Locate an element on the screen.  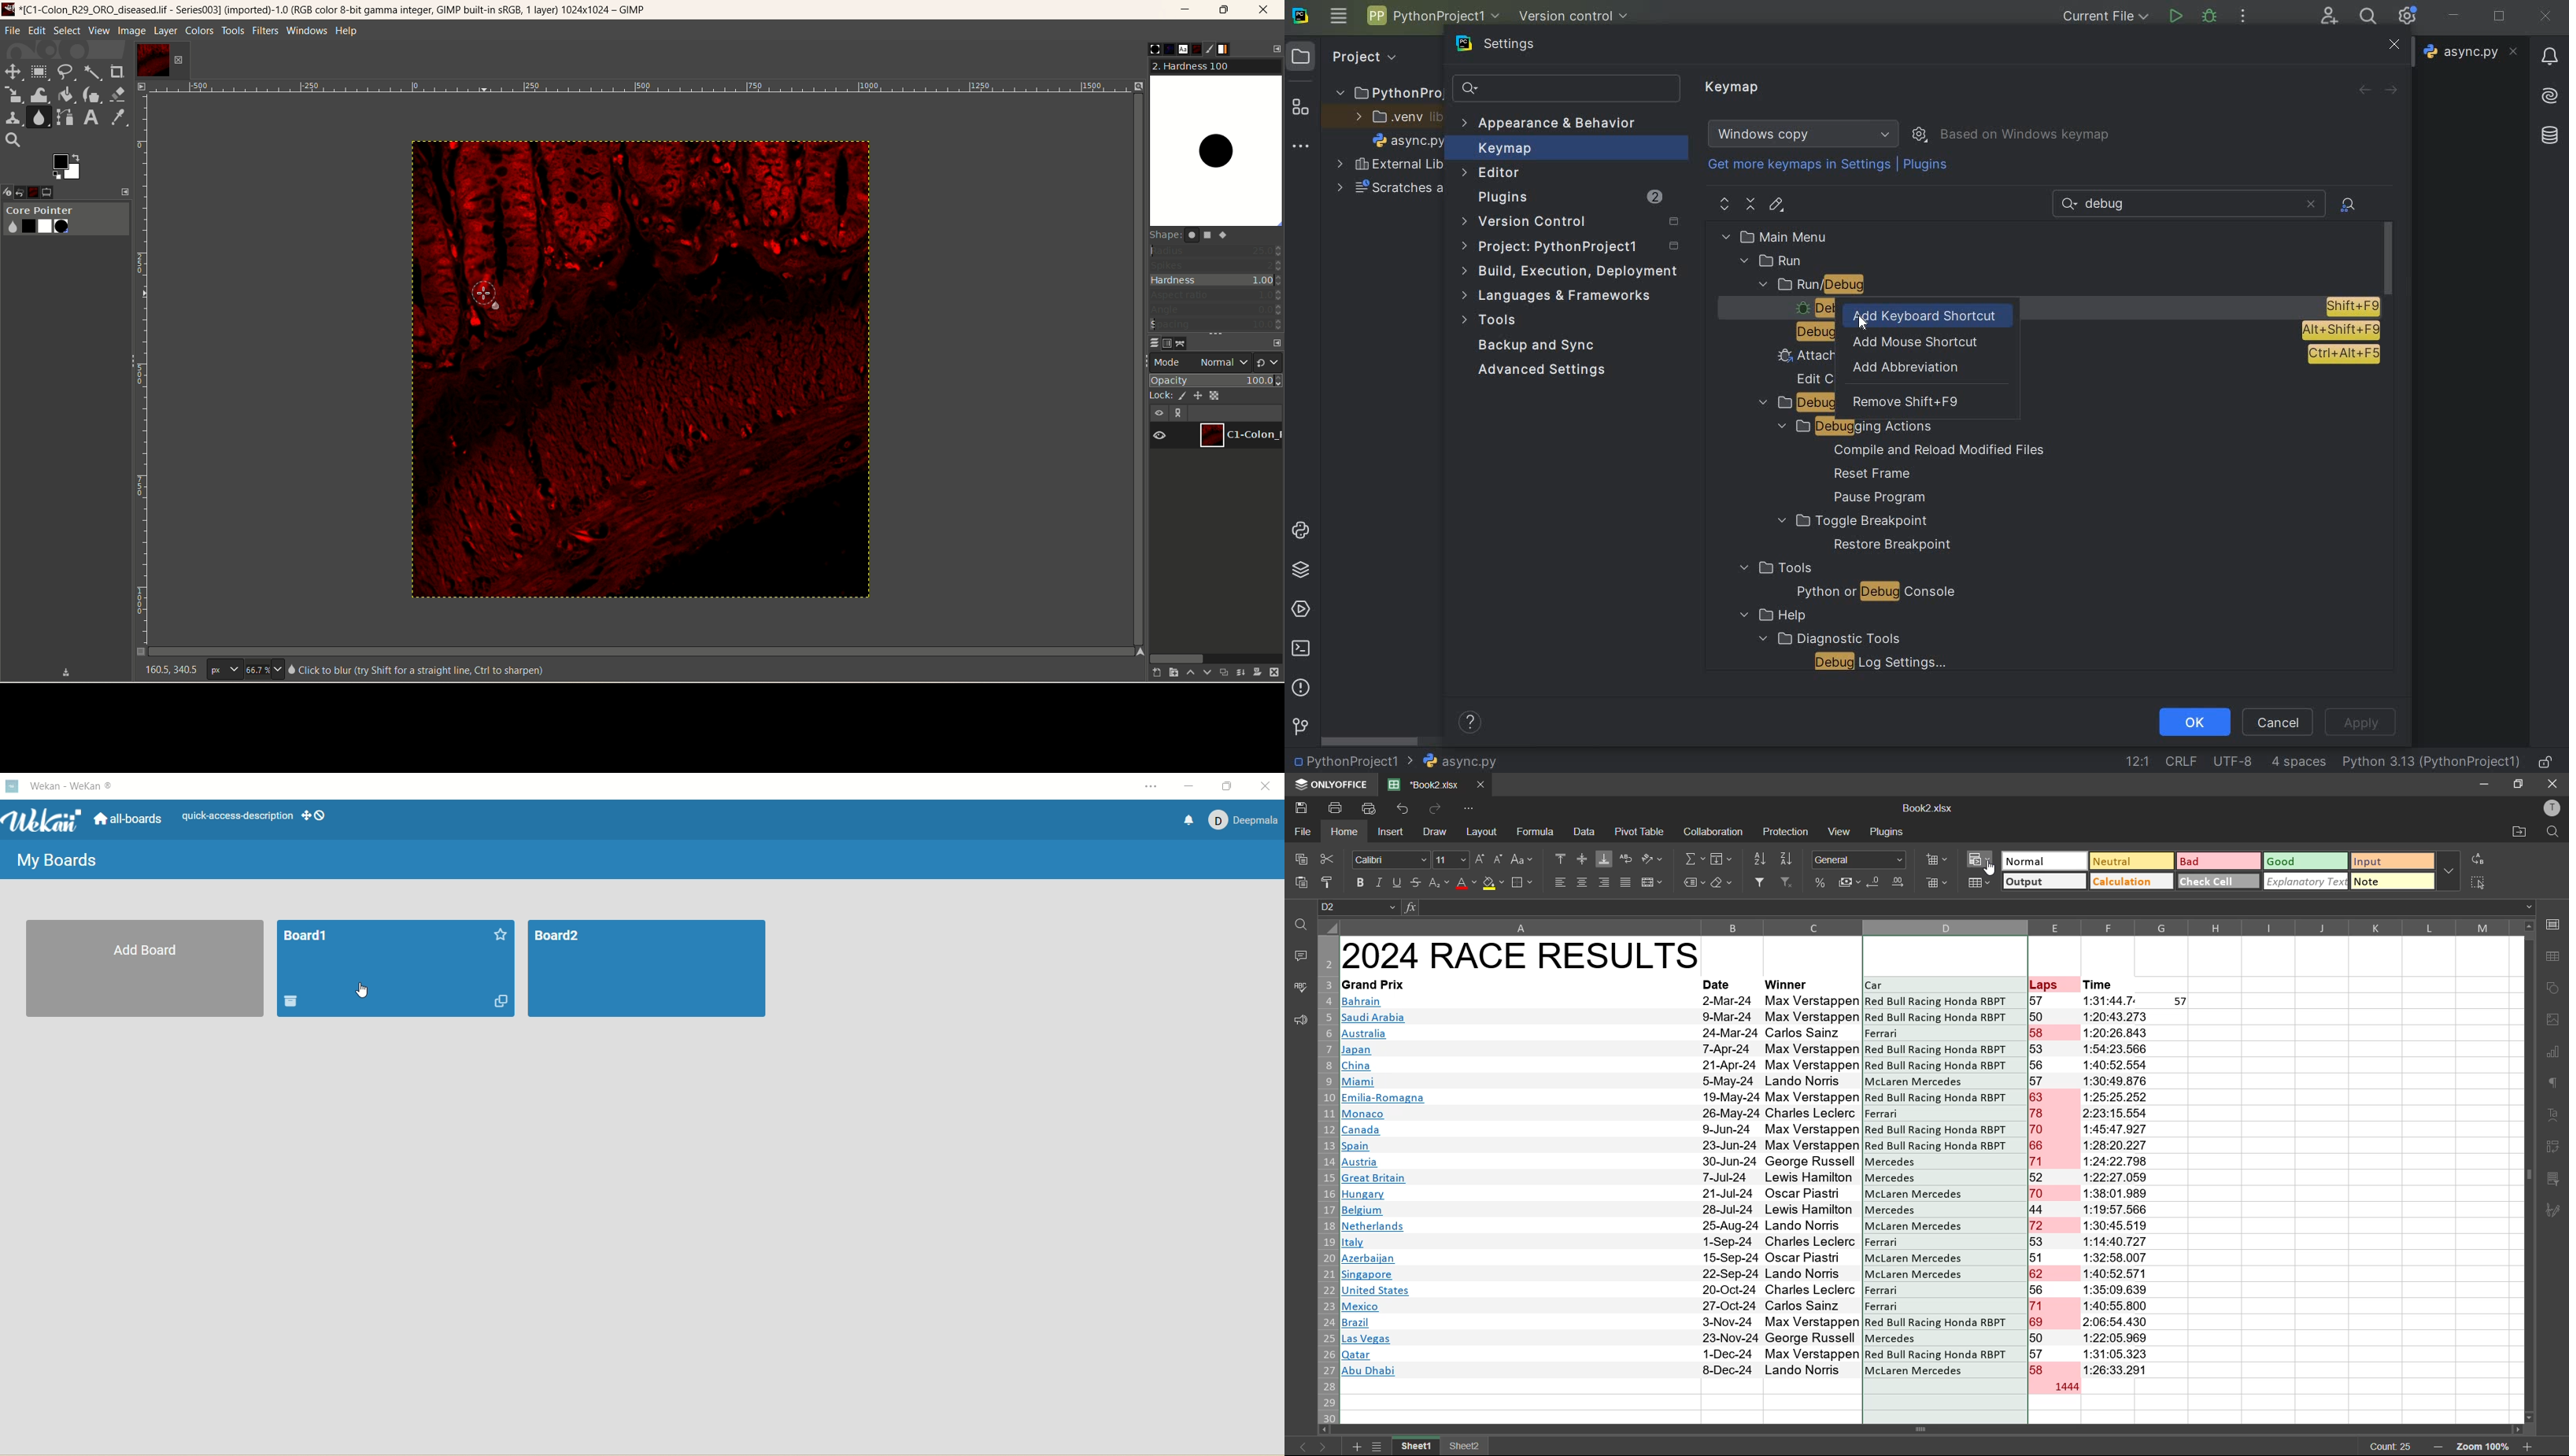
change case is located at coordinates (1525, 858).